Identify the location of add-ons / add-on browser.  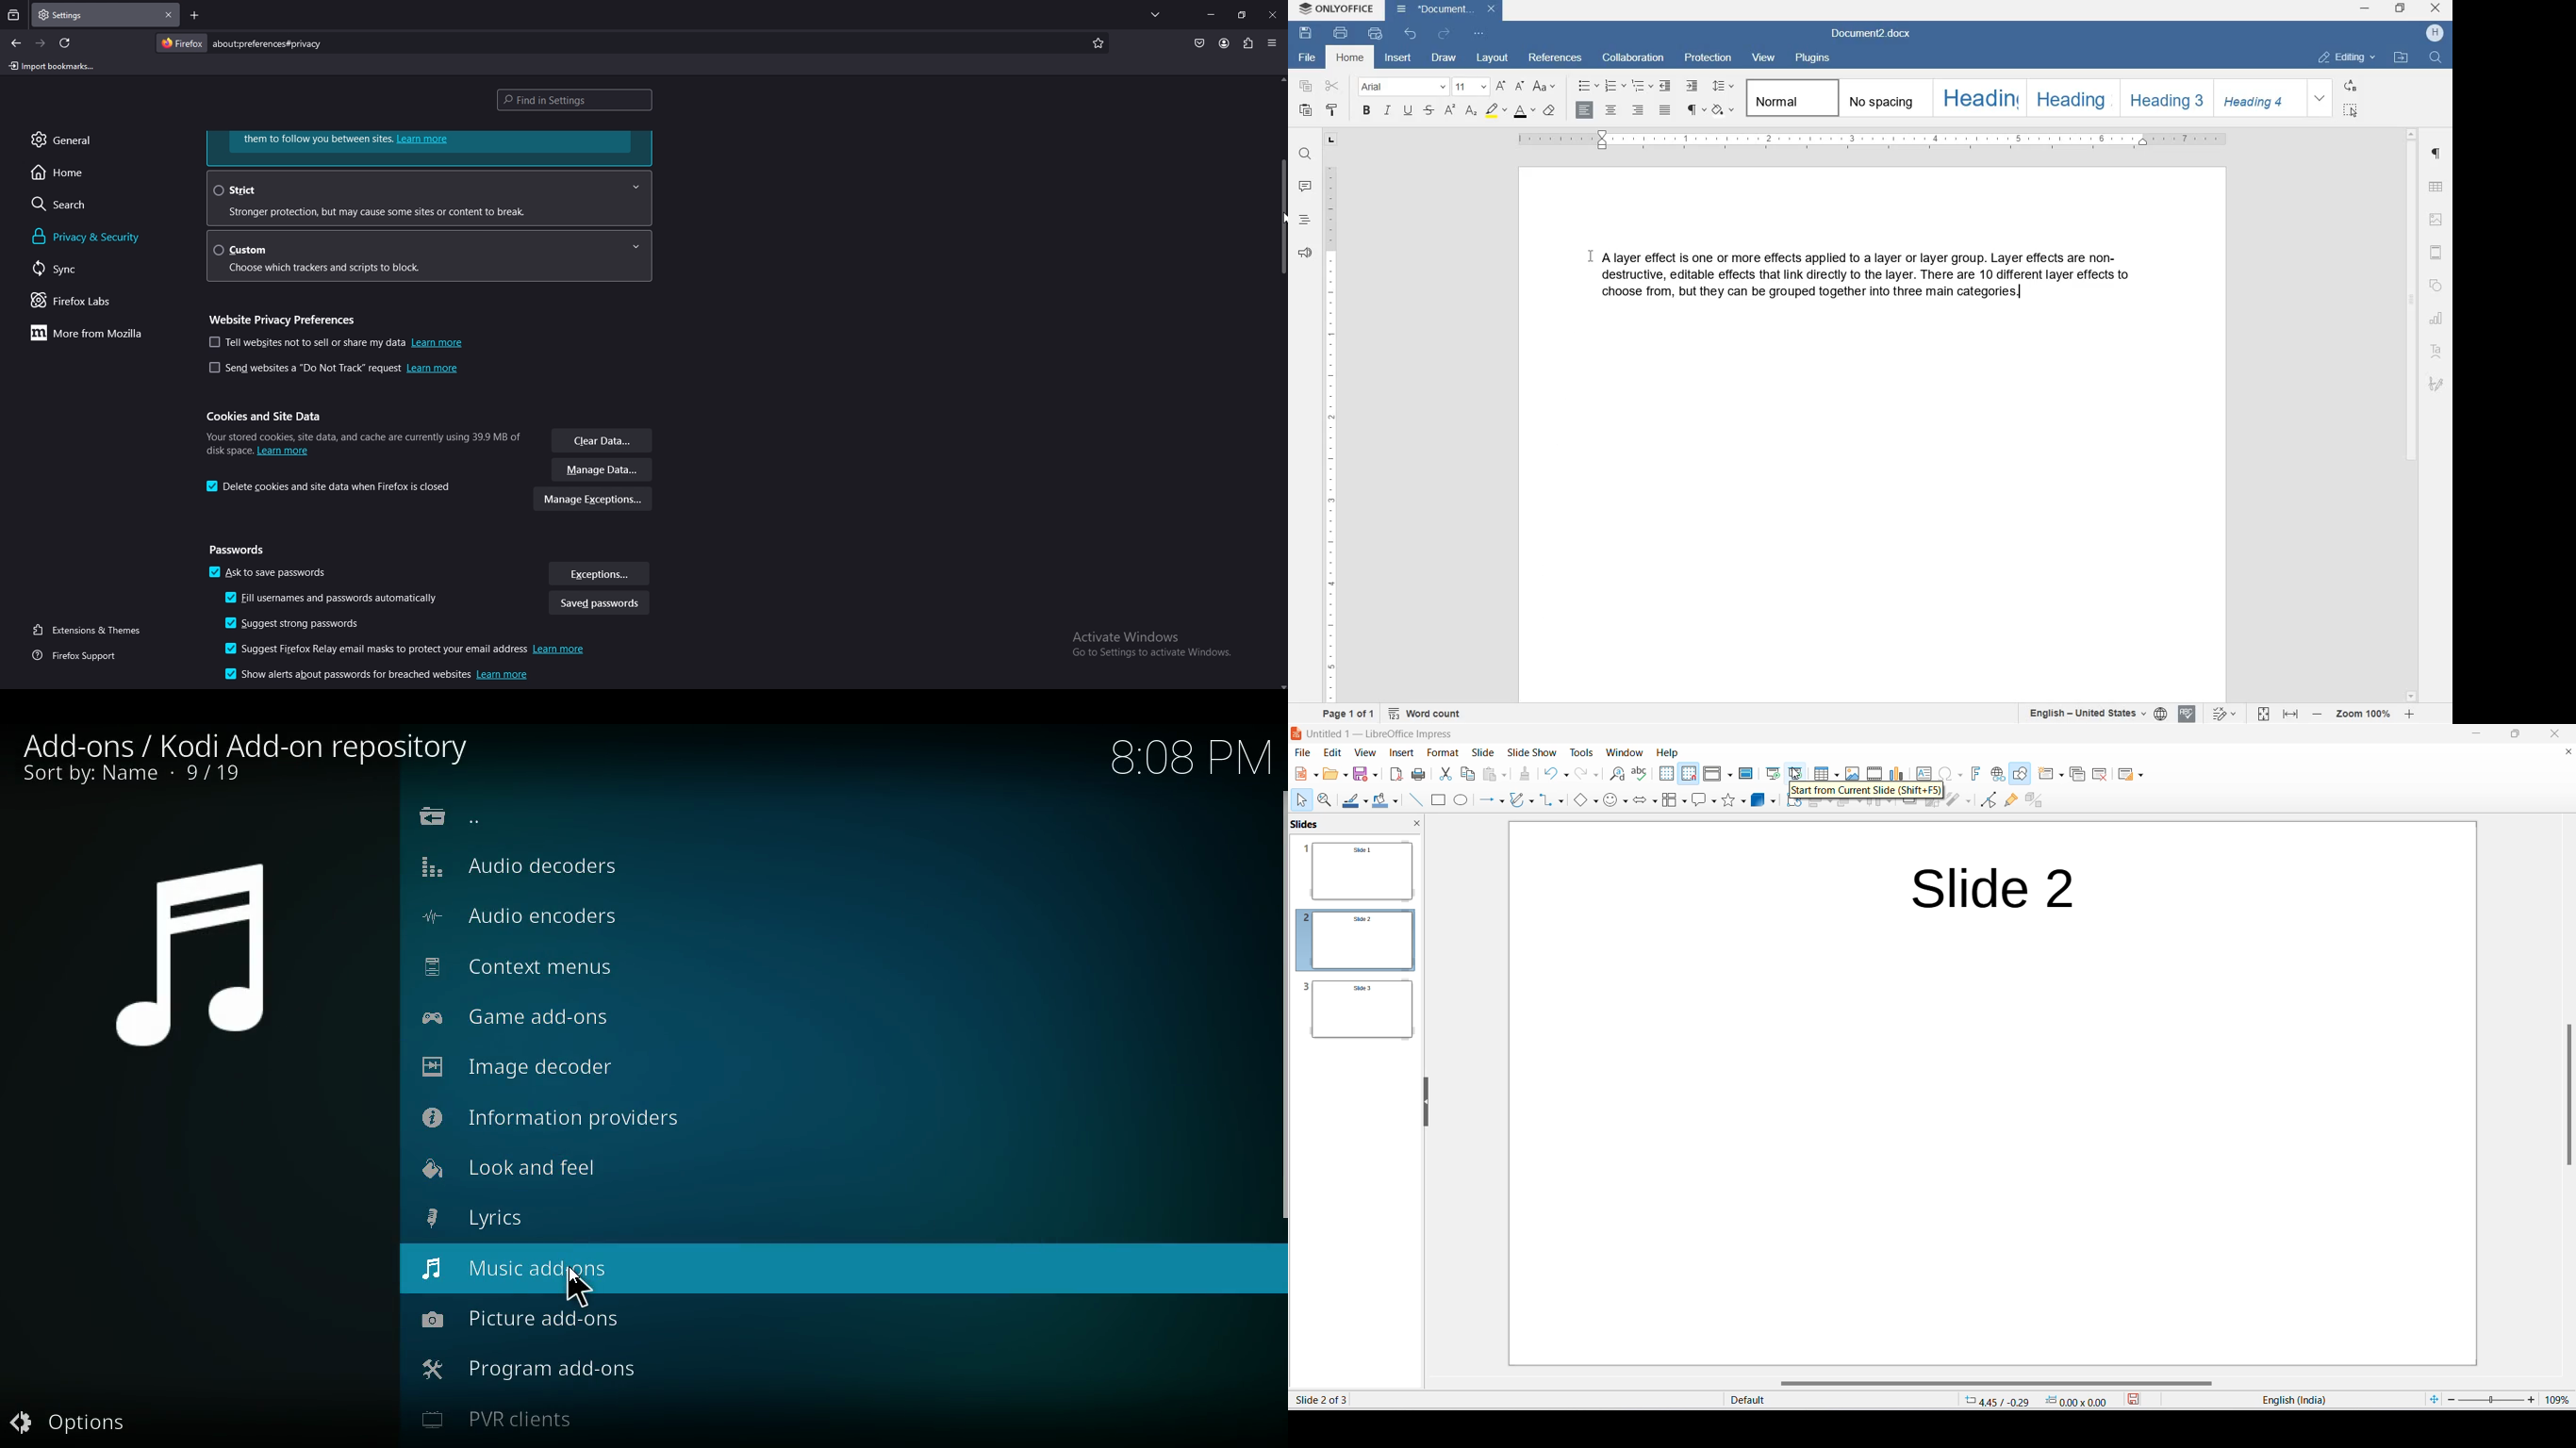
(263, 744).